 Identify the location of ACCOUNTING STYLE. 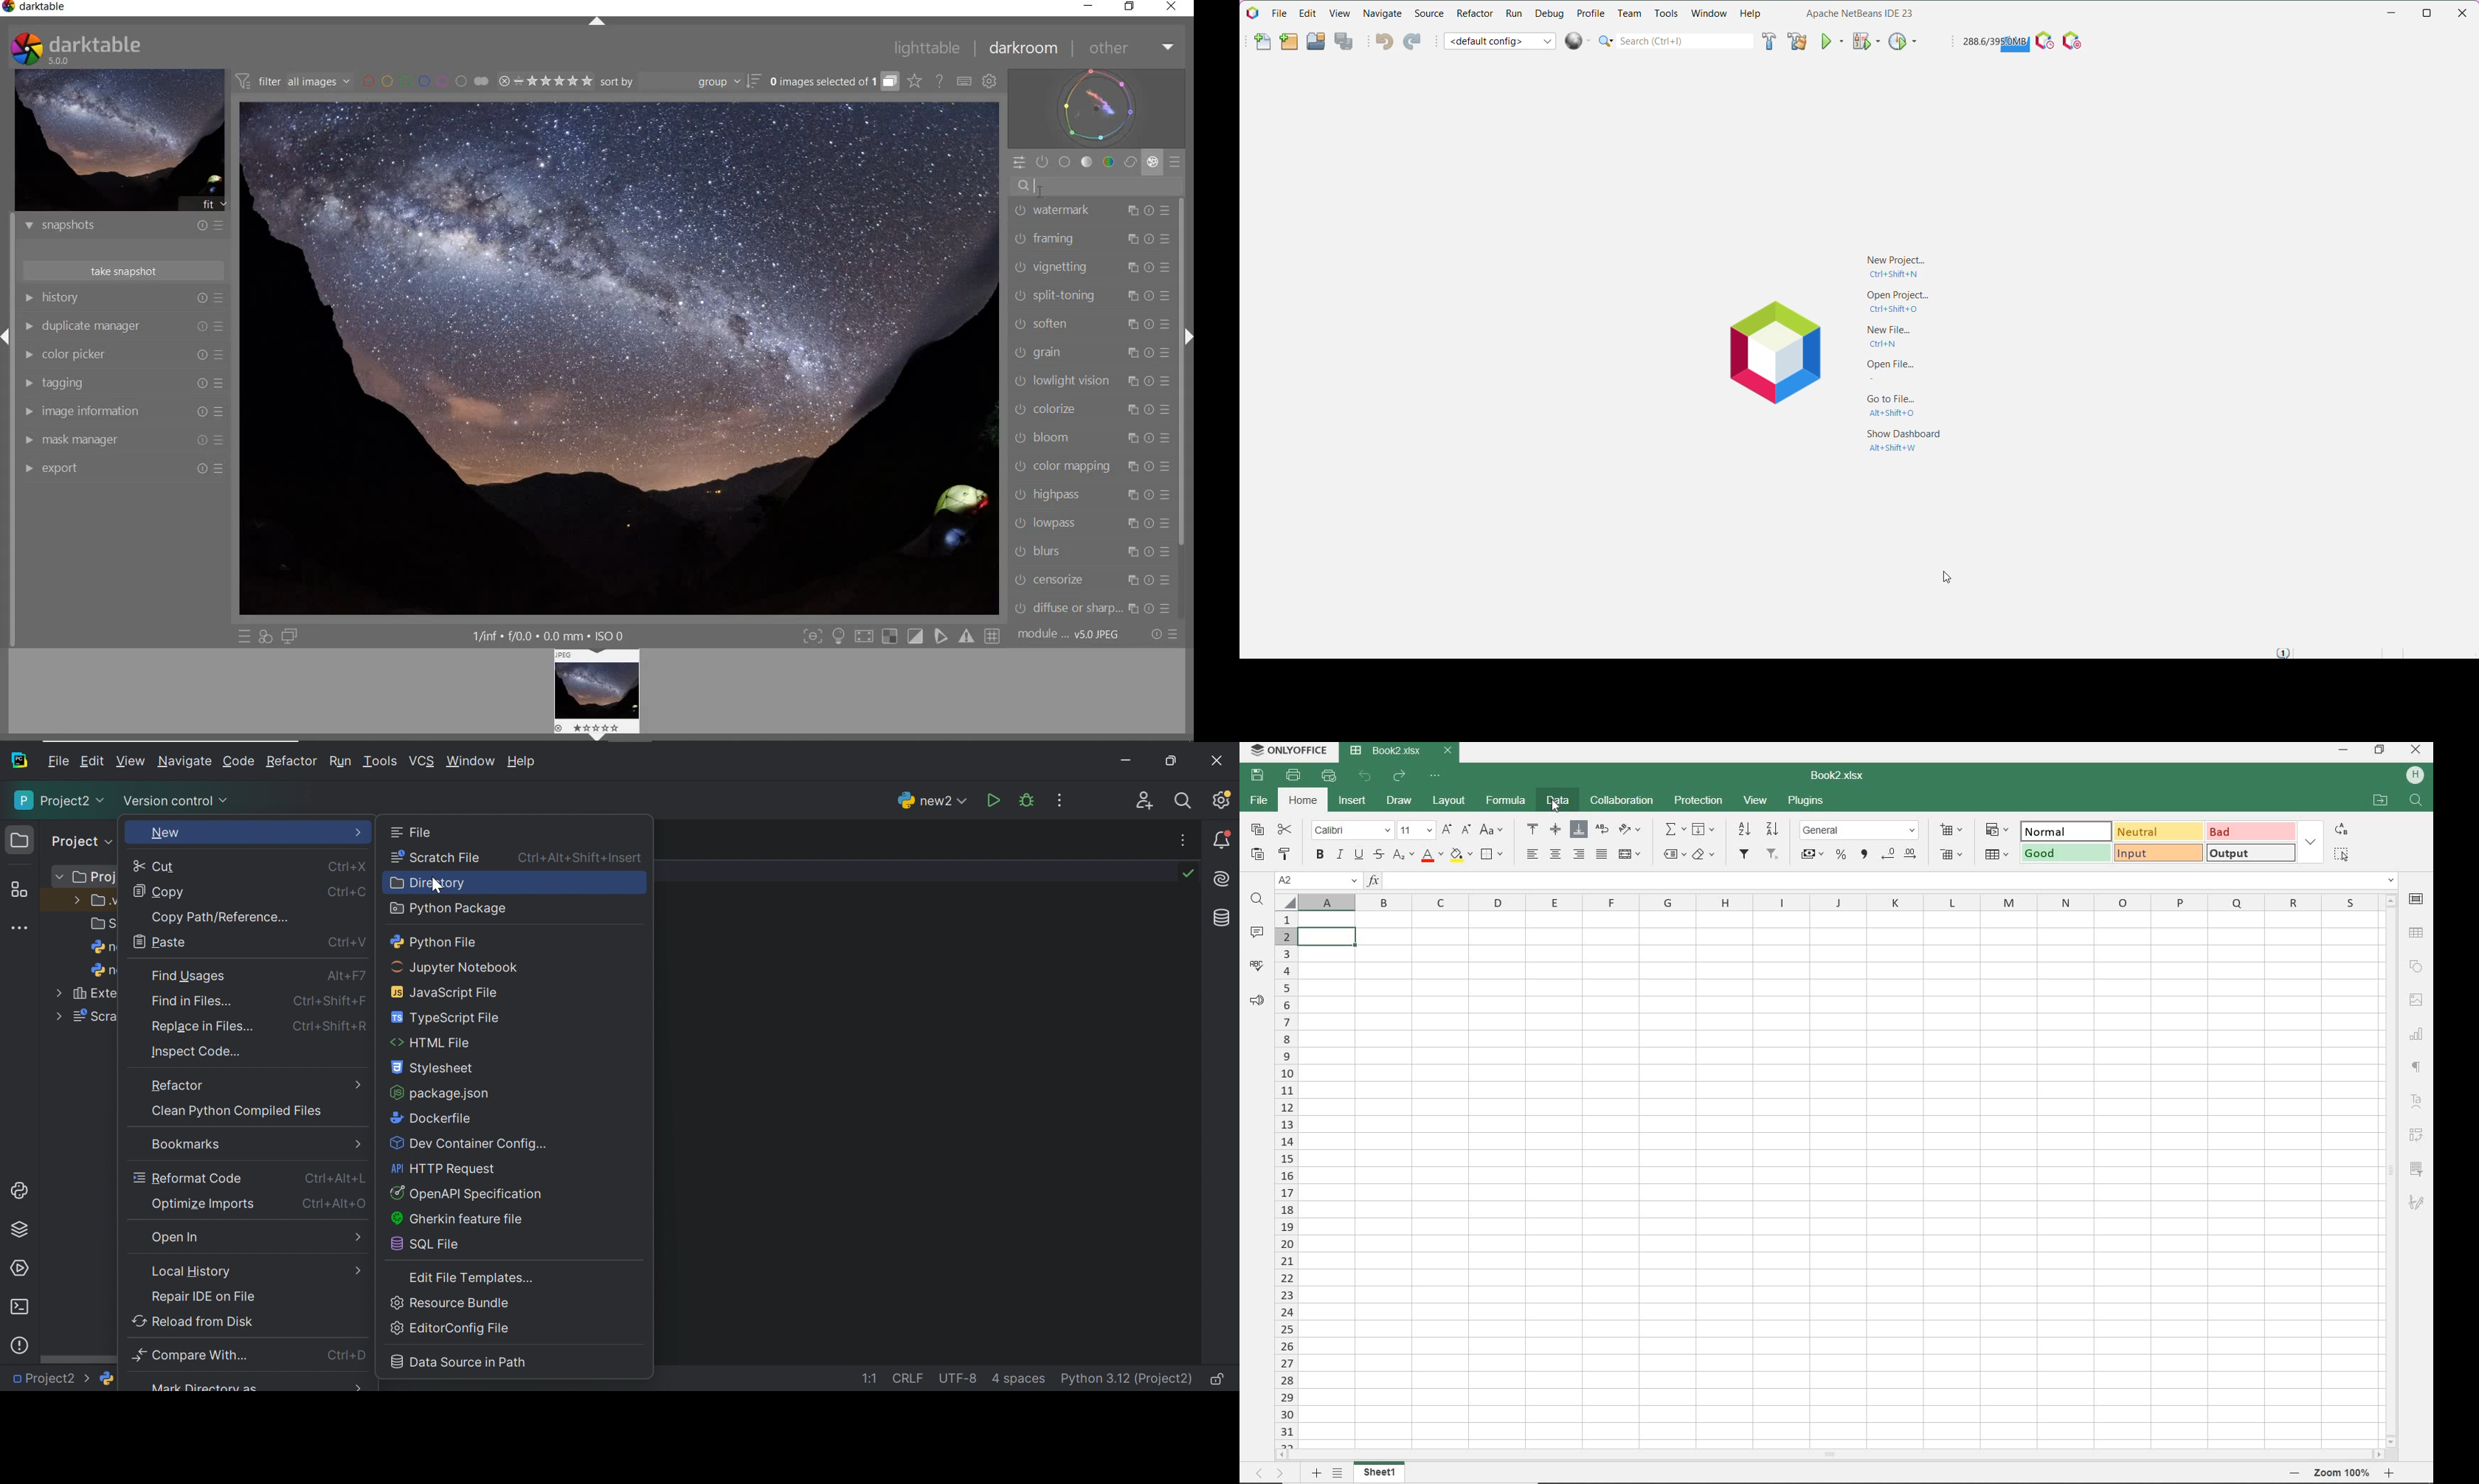
(1813, 856).